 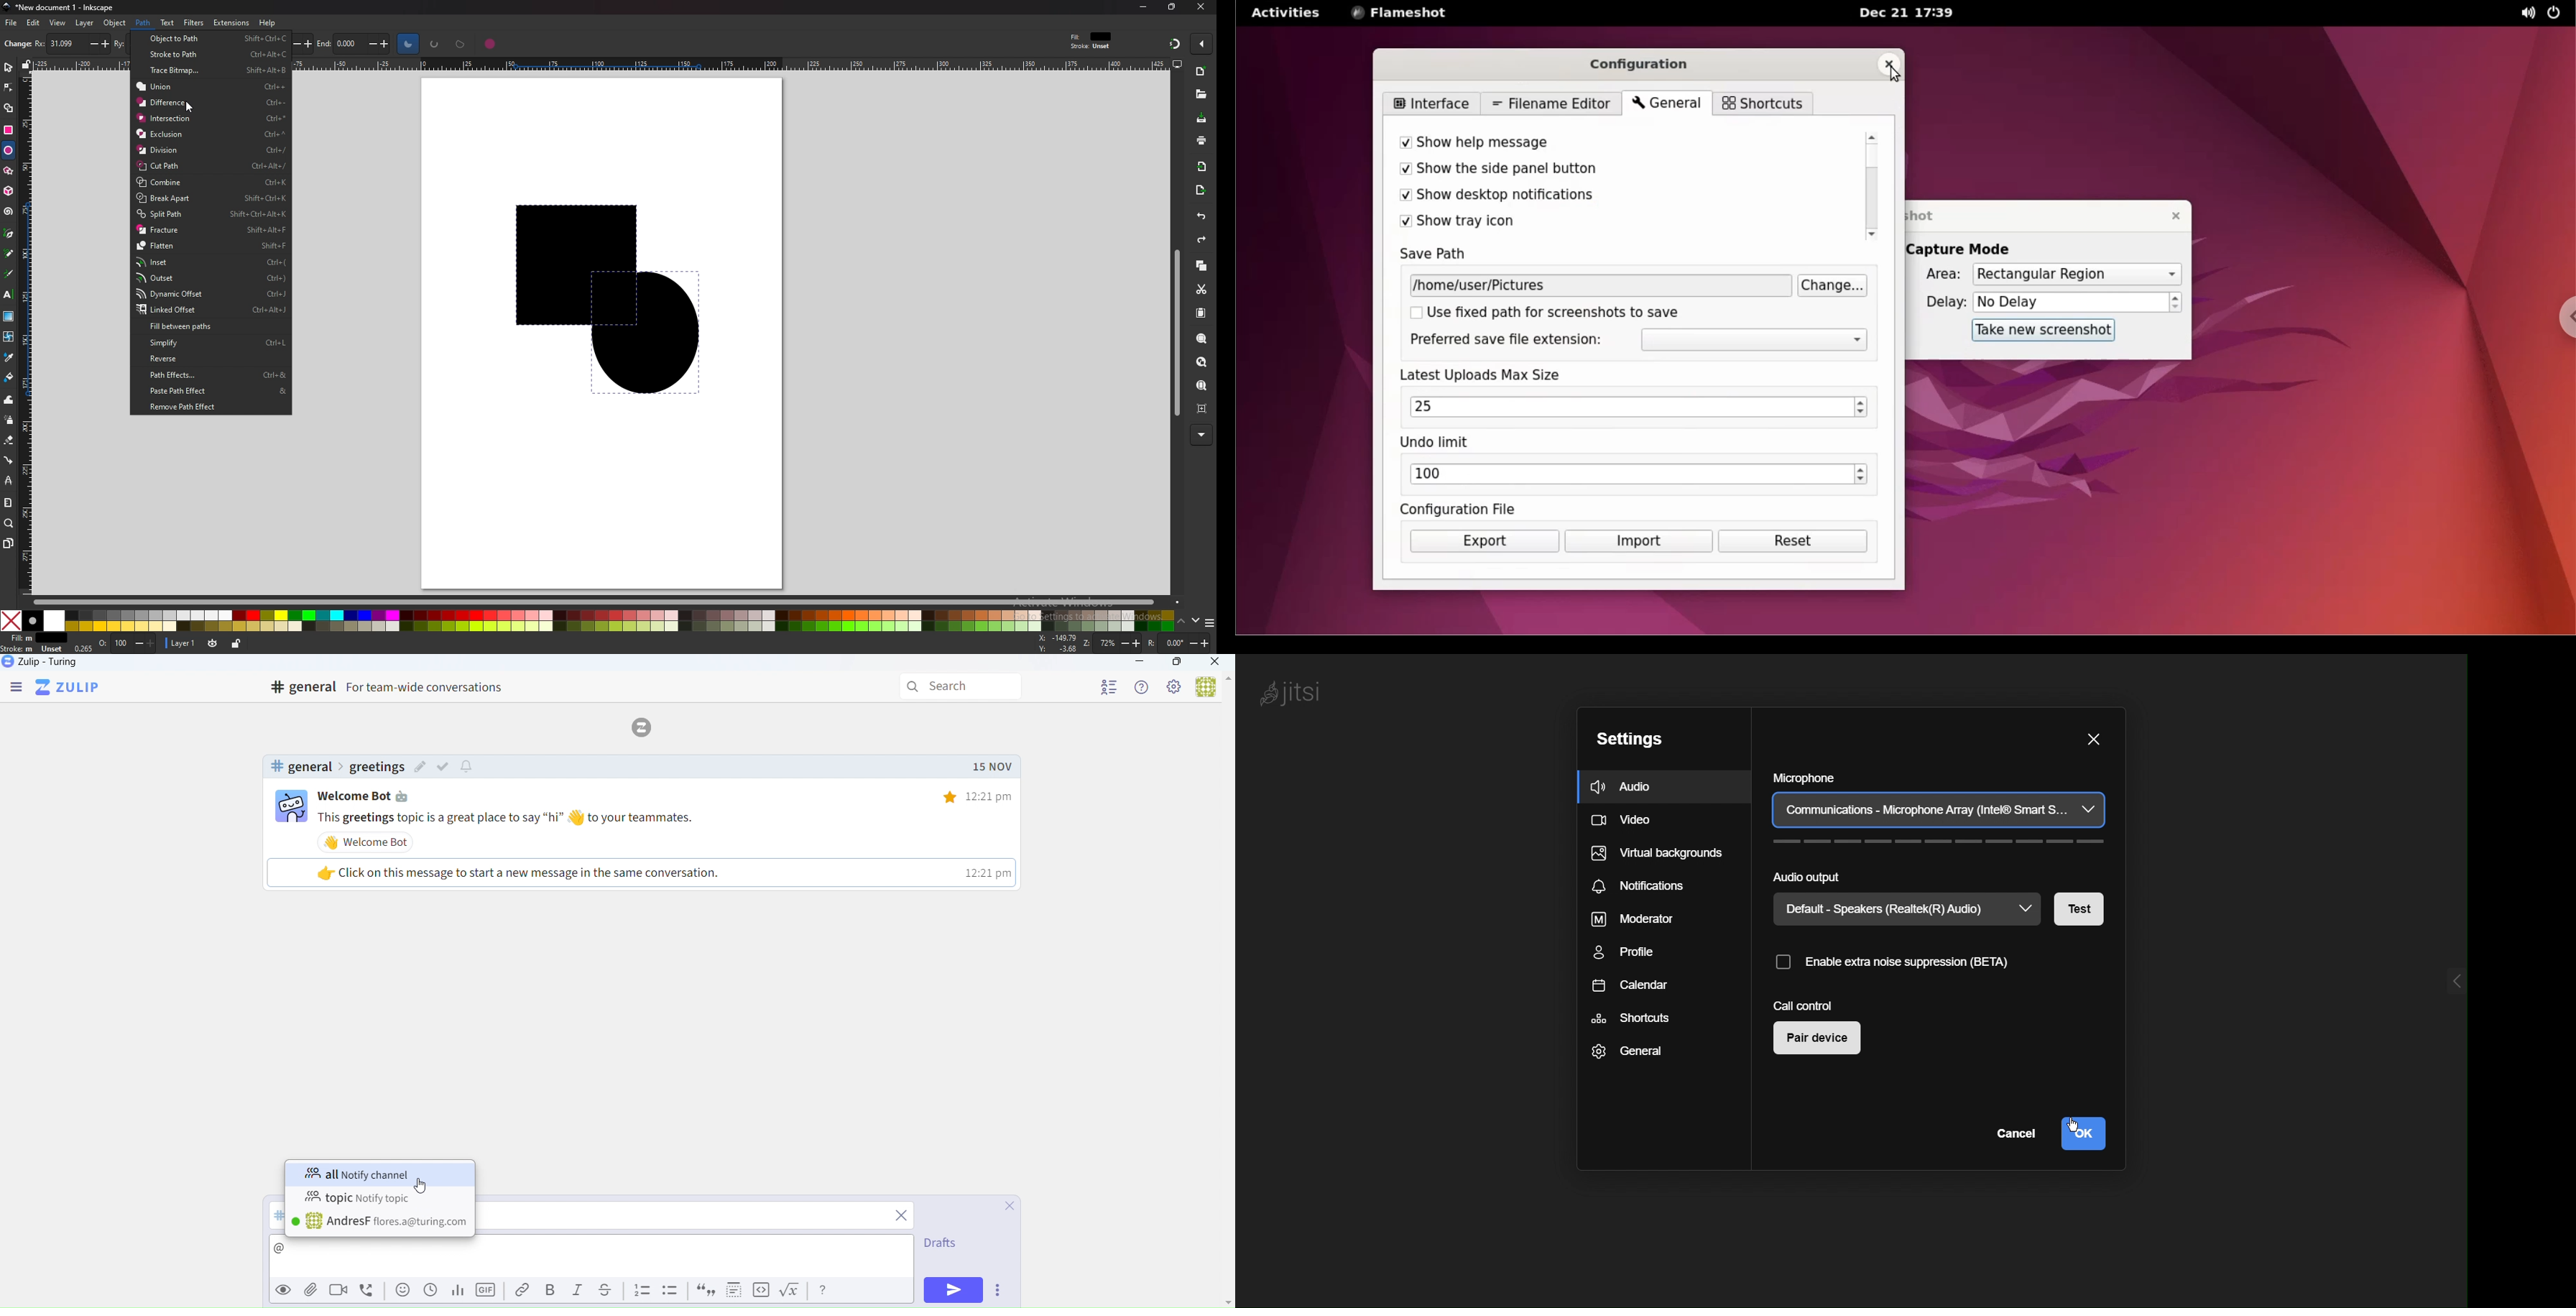 I want to click on Linked Offset, so click(x=207, y=310).